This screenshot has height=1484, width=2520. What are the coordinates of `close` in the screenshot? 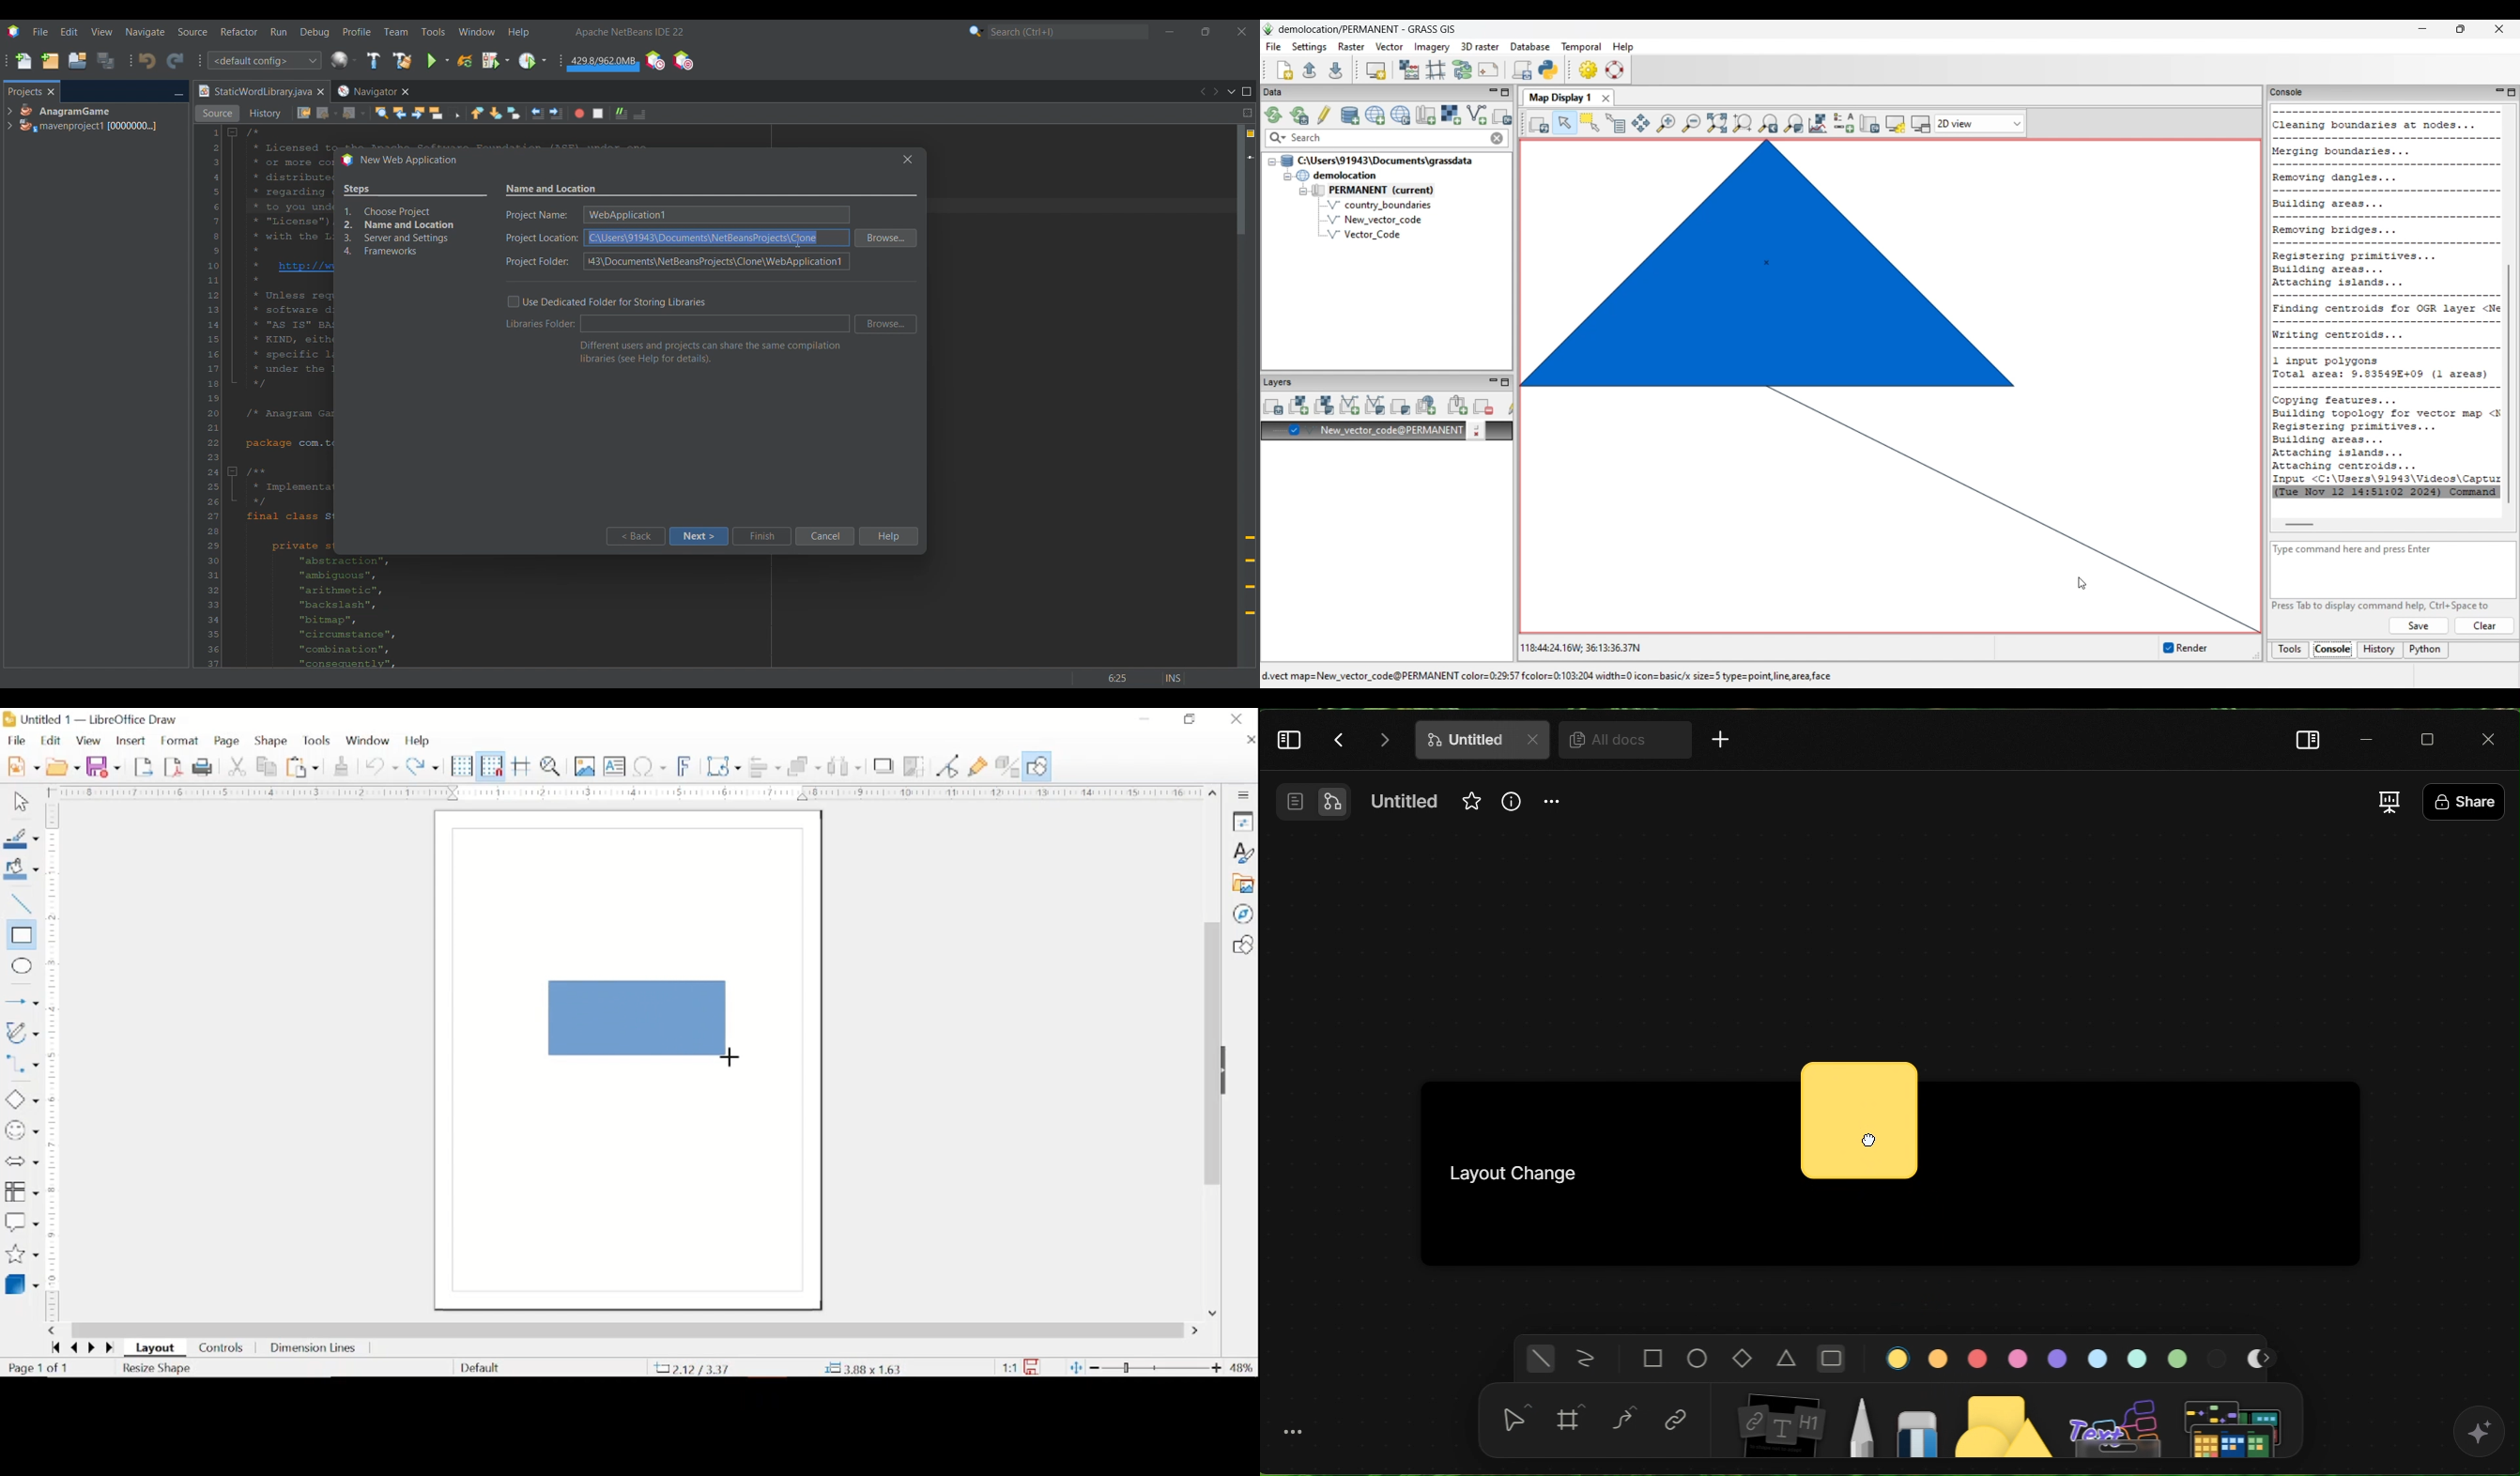 It's located at (1236, 719).